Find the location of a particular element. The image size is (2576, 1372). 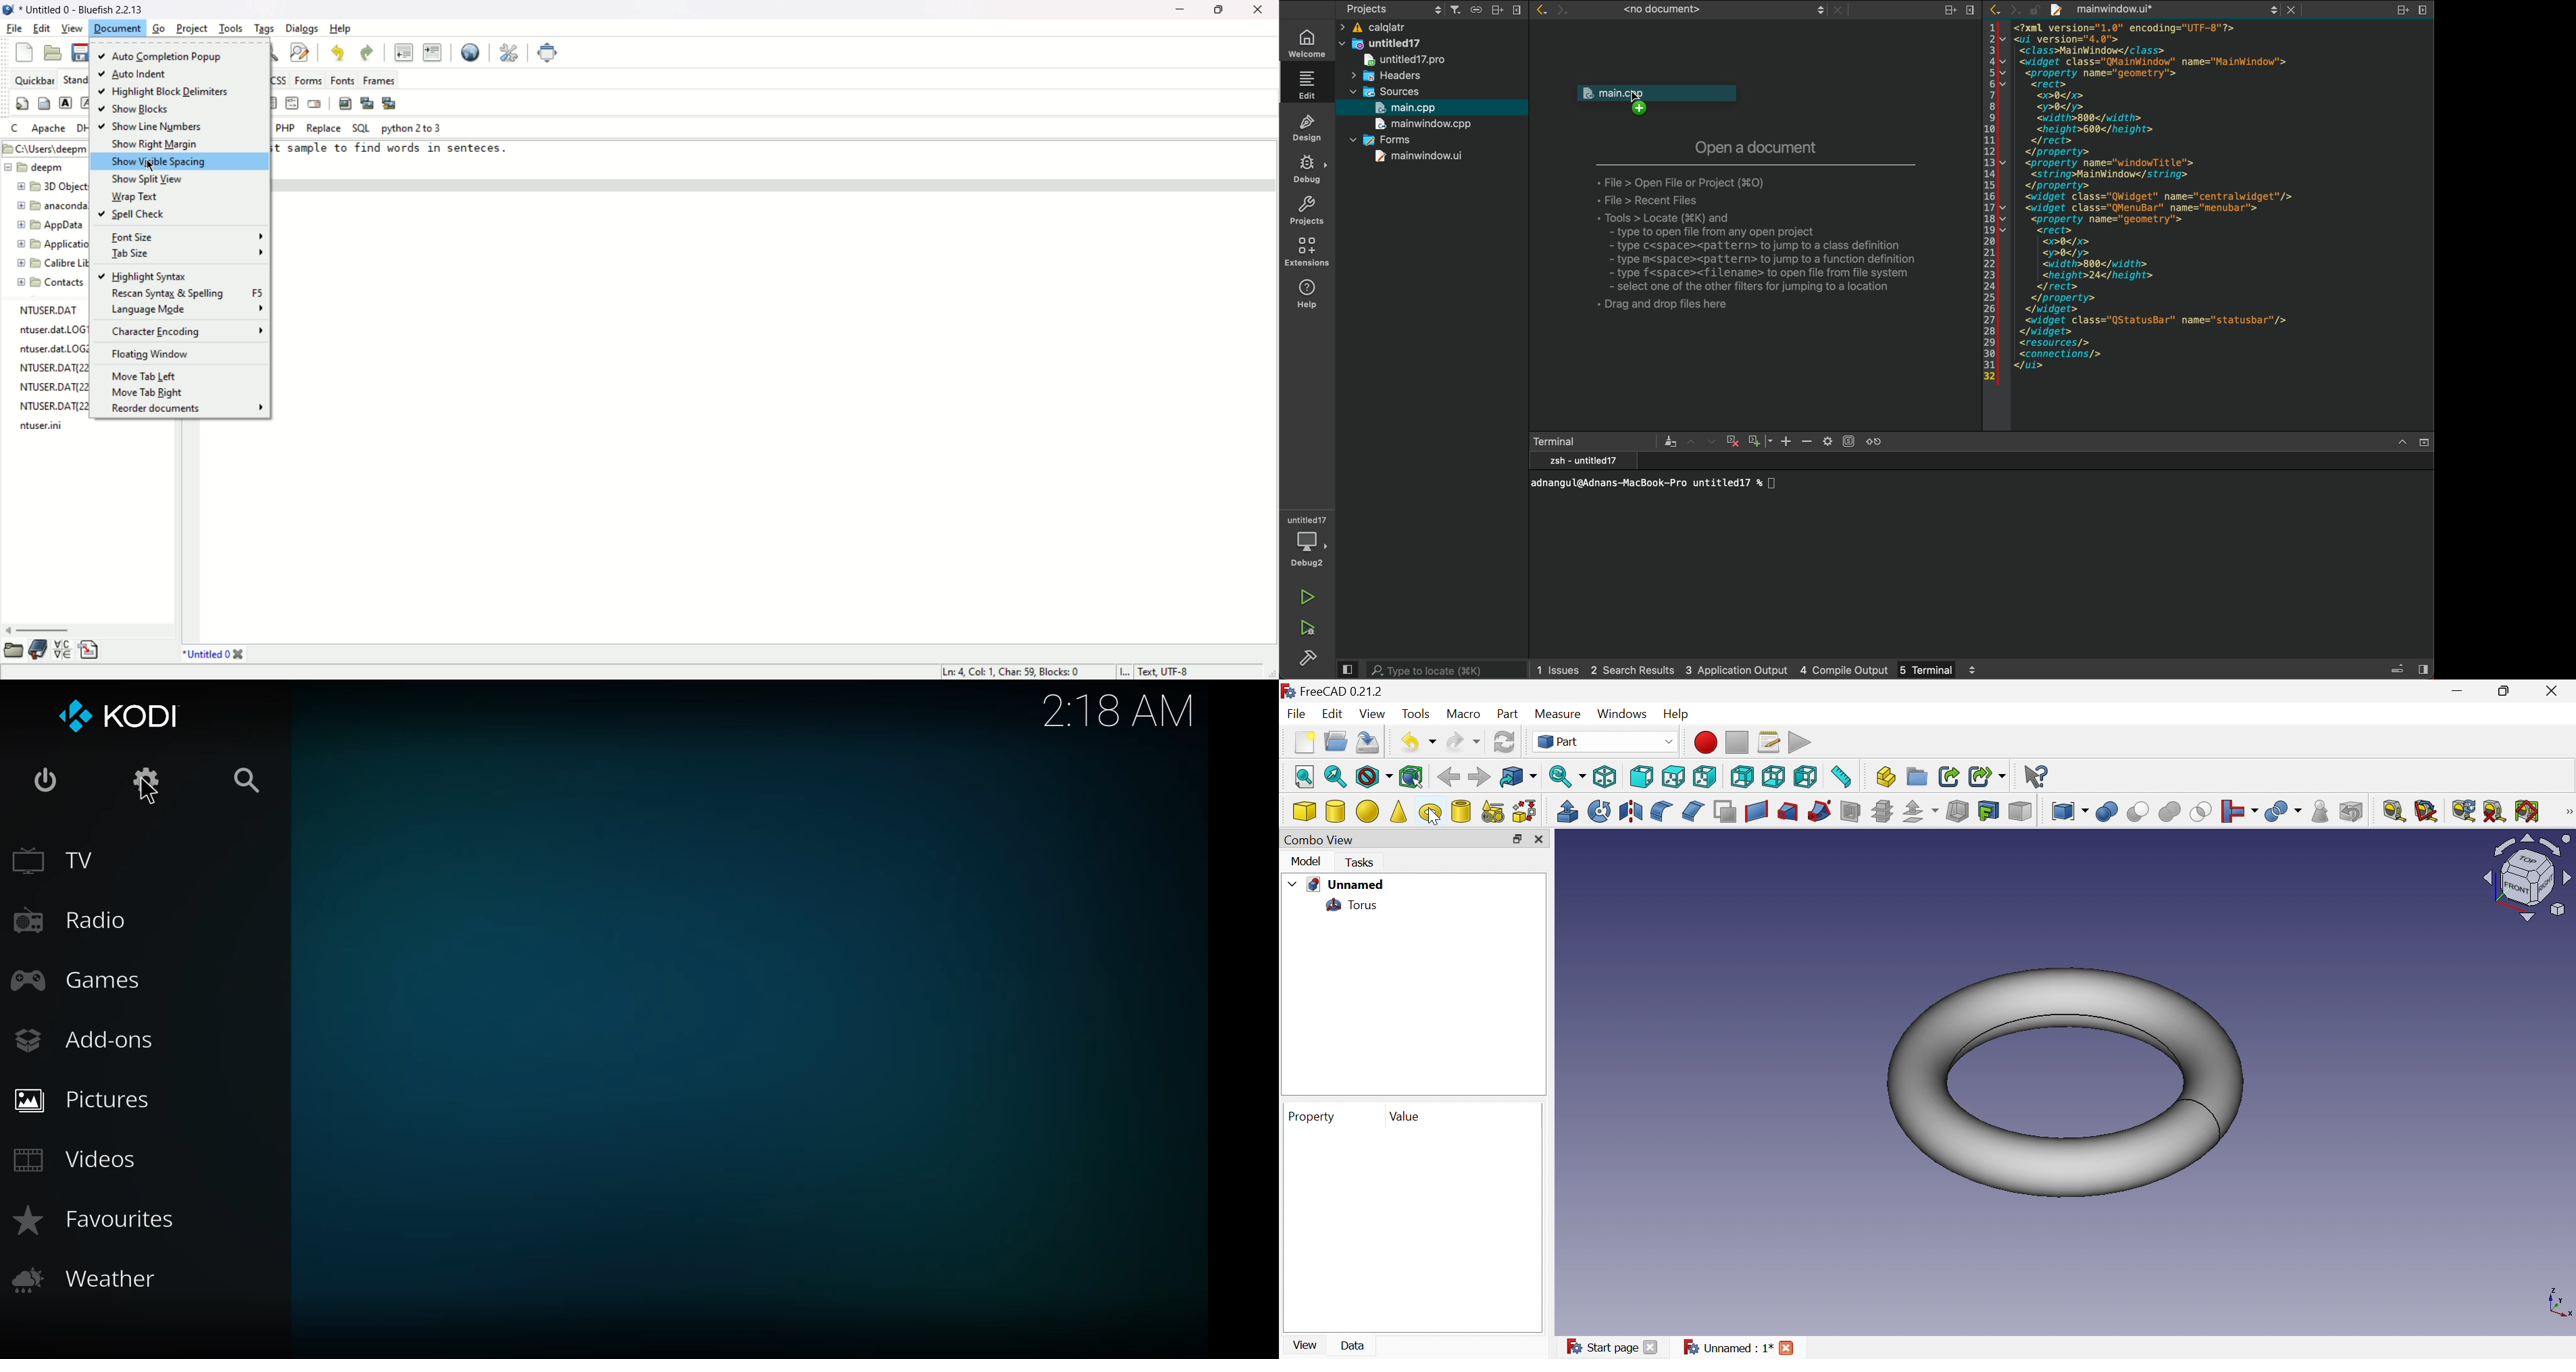

cursor is located at coordinates (1637, 99).